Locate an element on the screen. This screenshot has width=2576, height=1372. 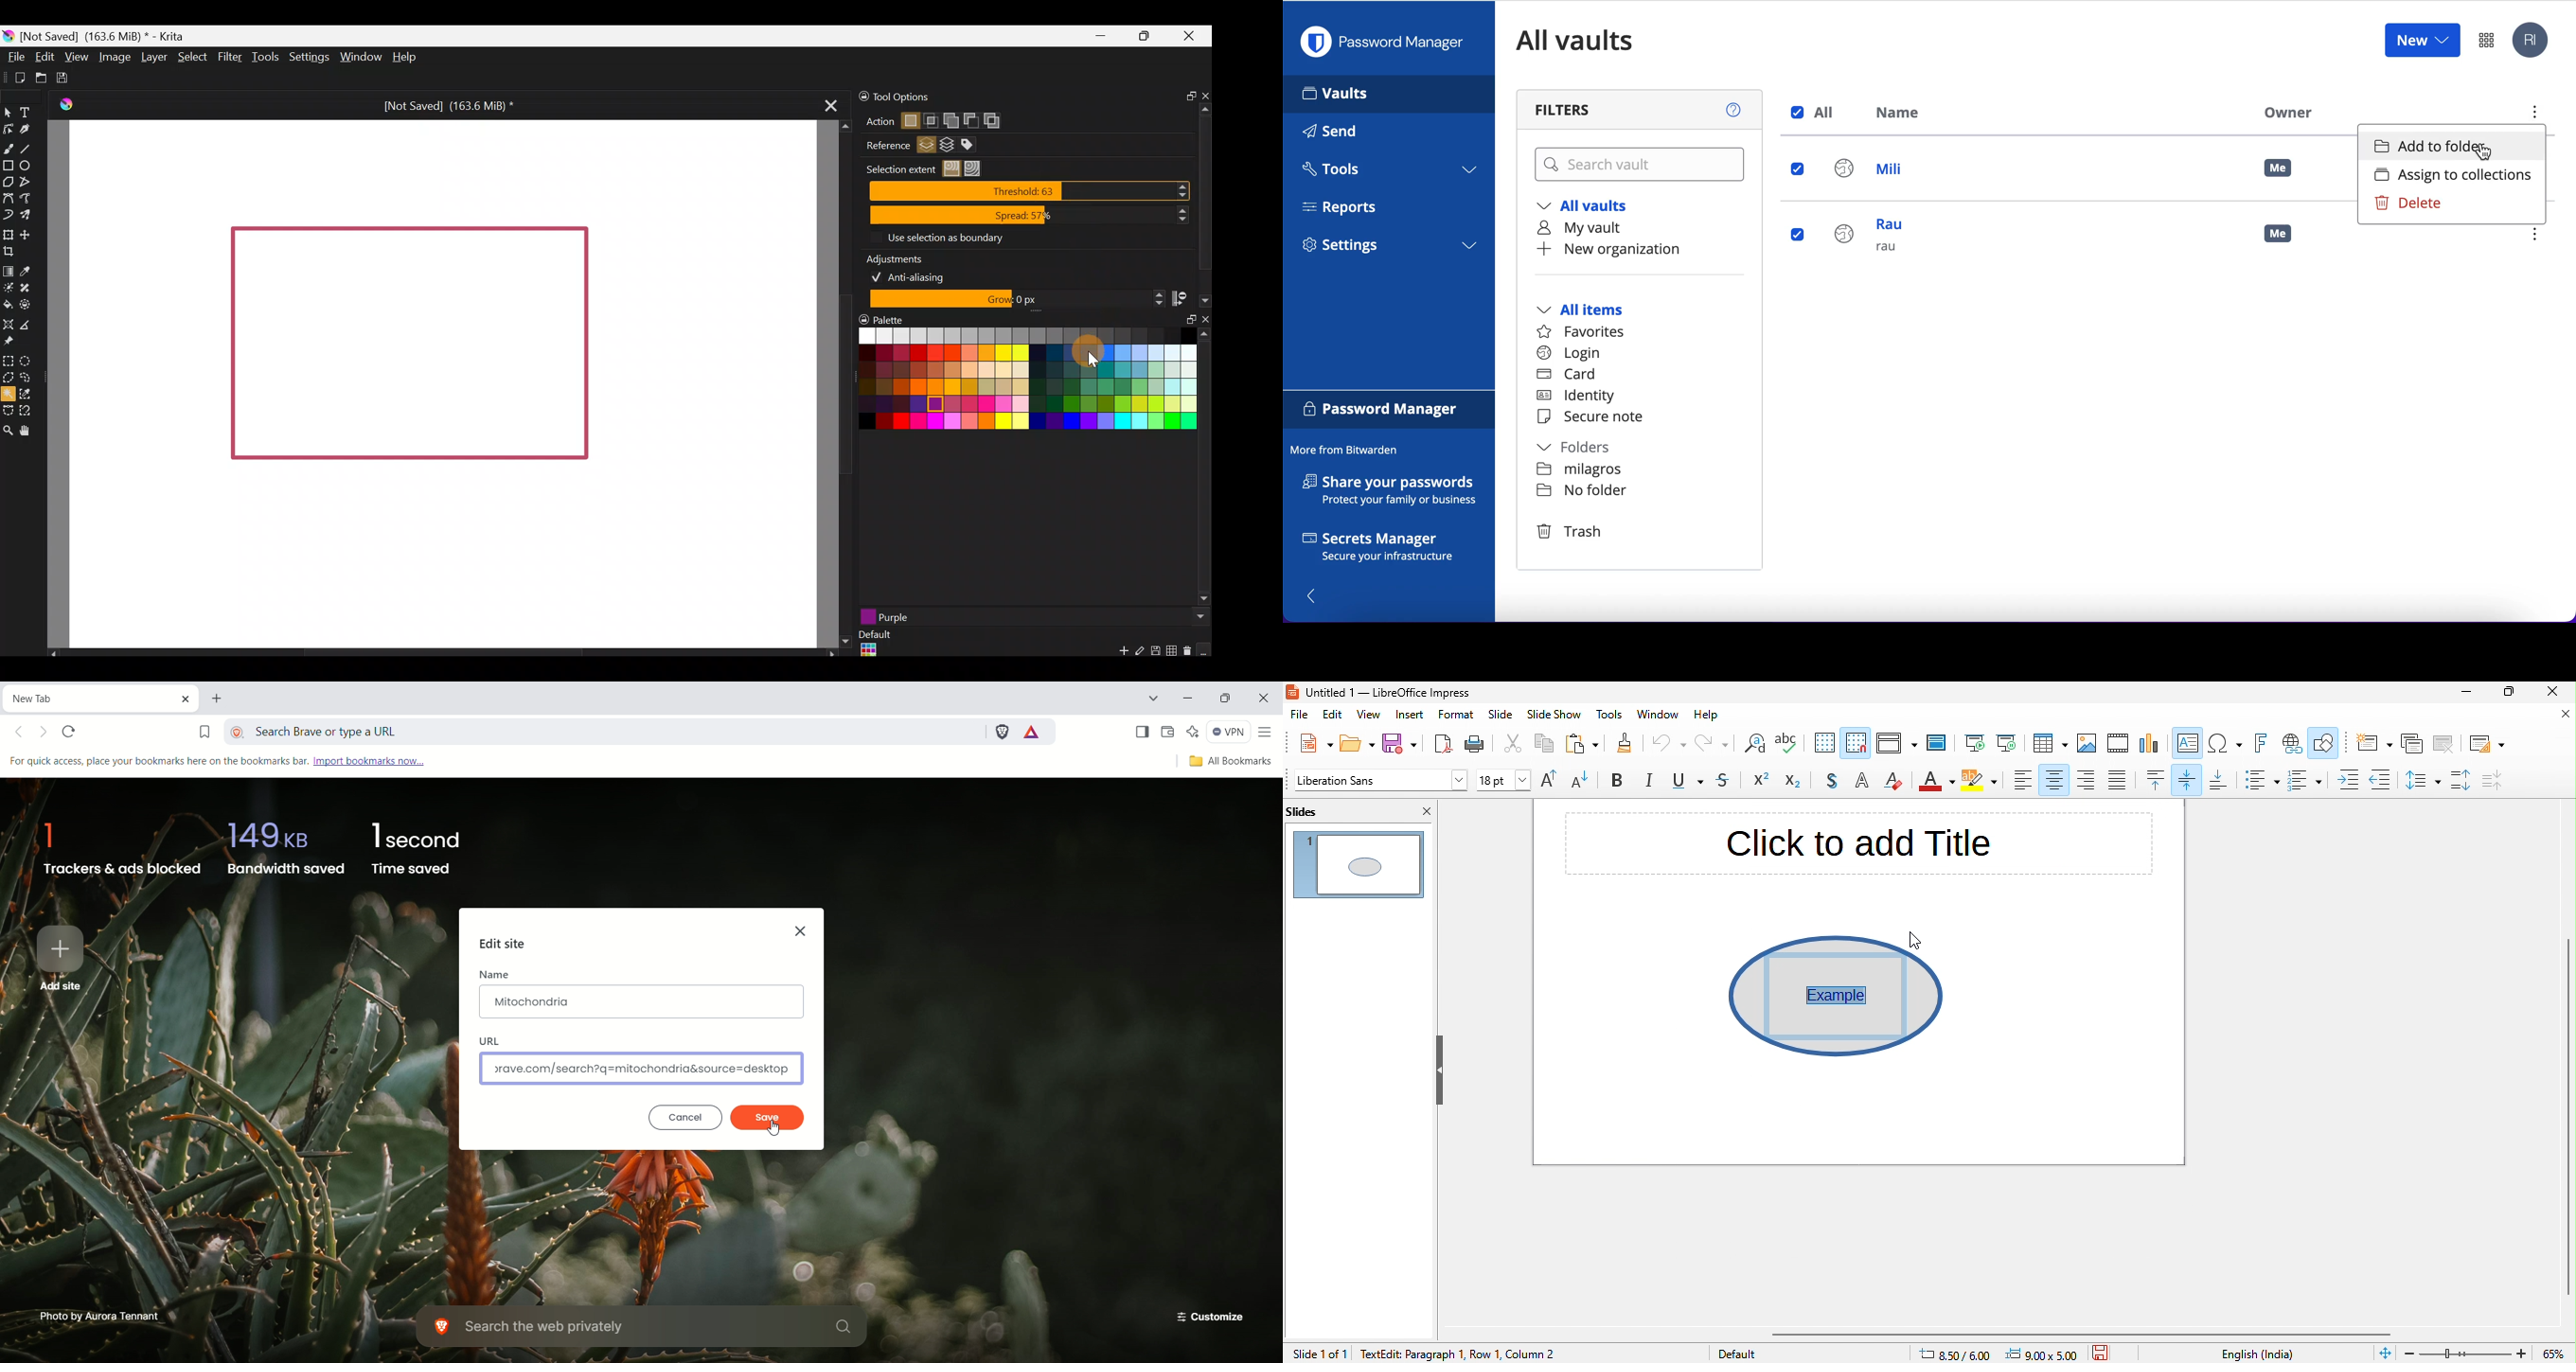
Rectangular selection tool is located at coordinates (11, 361).